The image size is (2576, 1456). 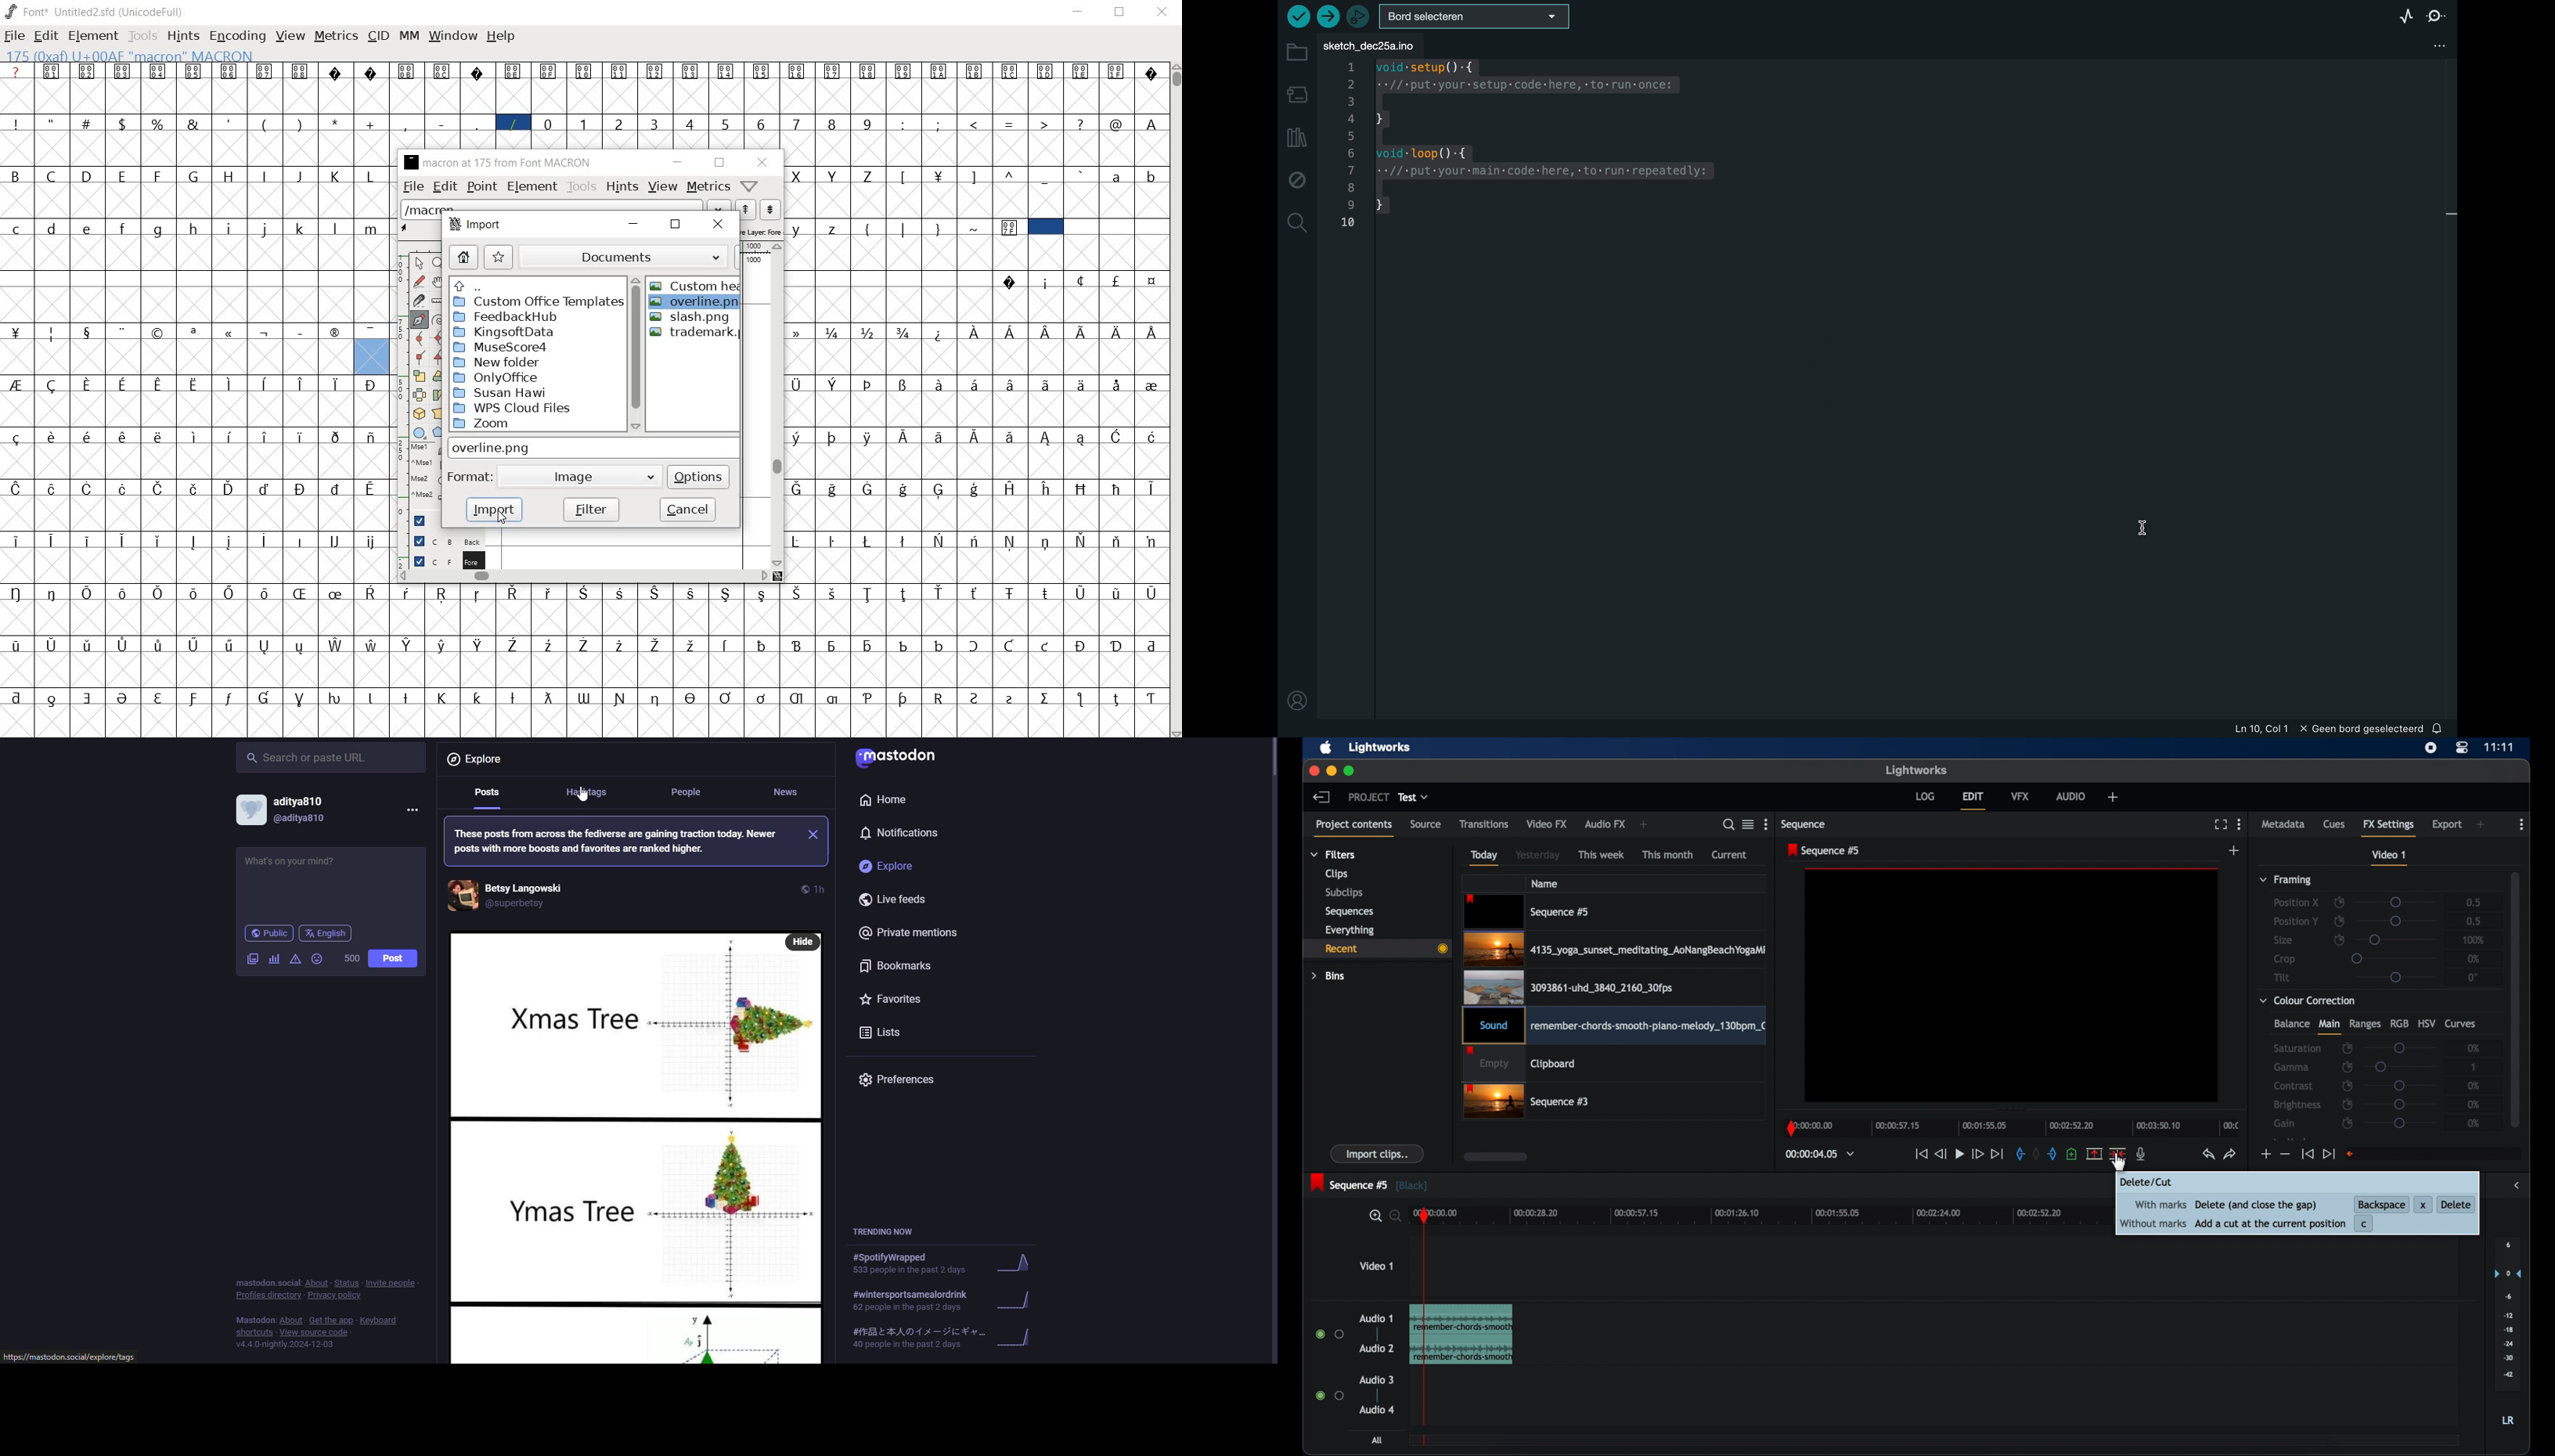 I want to click on Symbol, so click(x=1115, y=644).